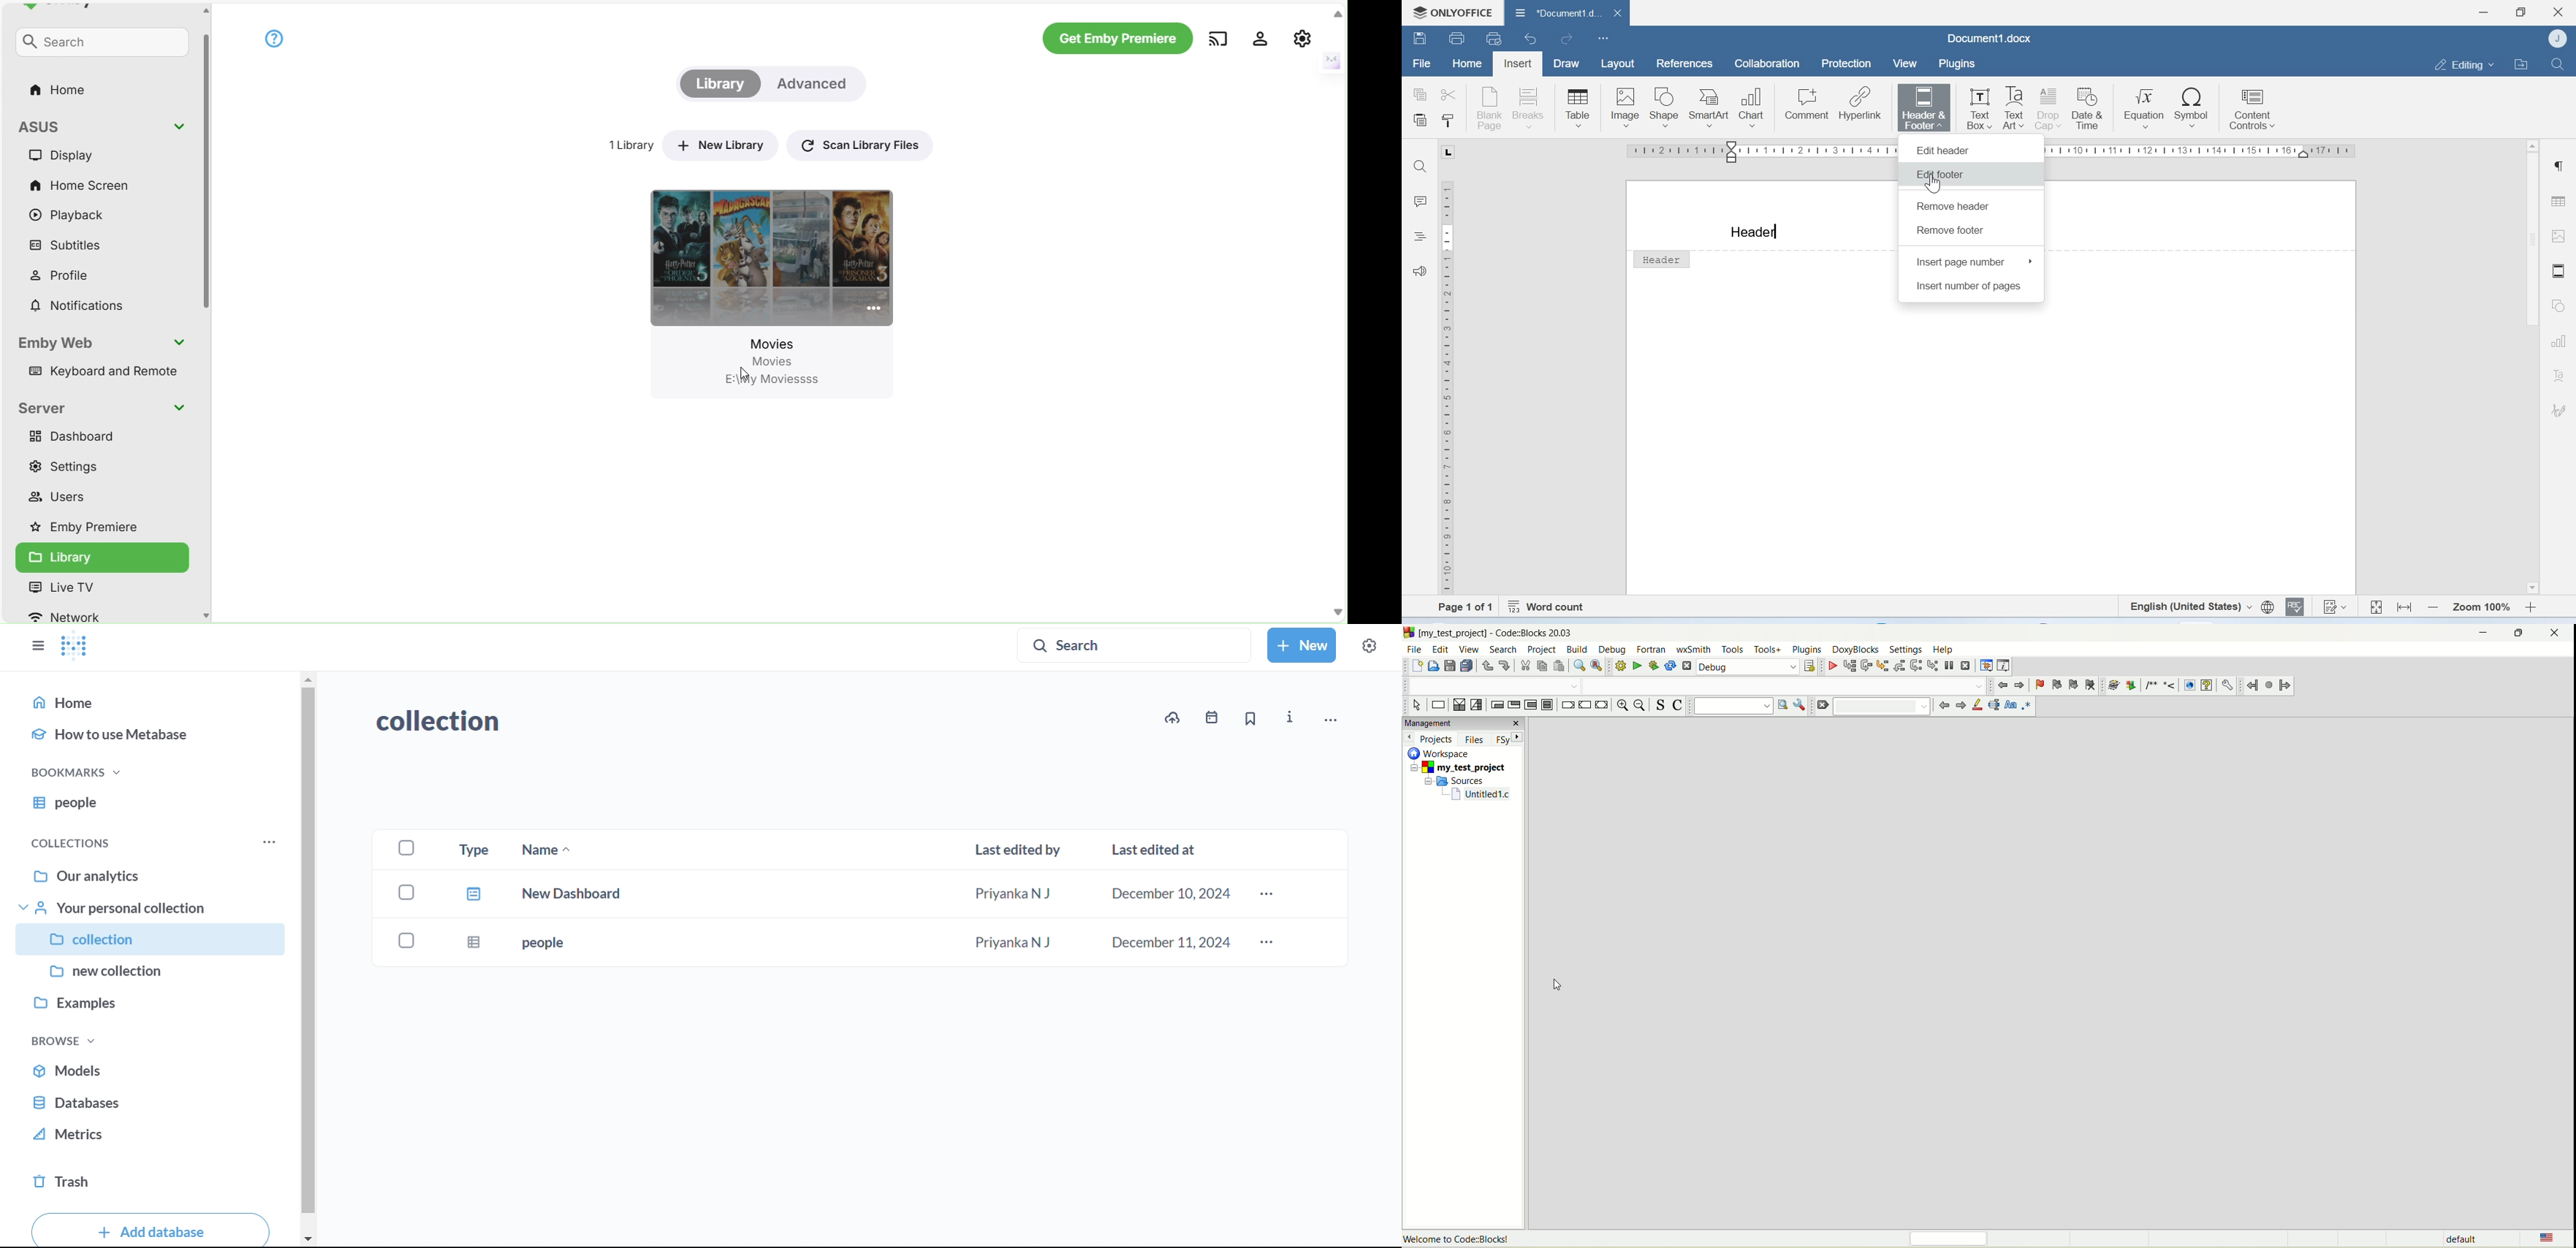 The height and width of the screenshot is (1260, 2576). Describe the element at coordinates (1986, 665) in the screenshot. I see `debugging` at that location.